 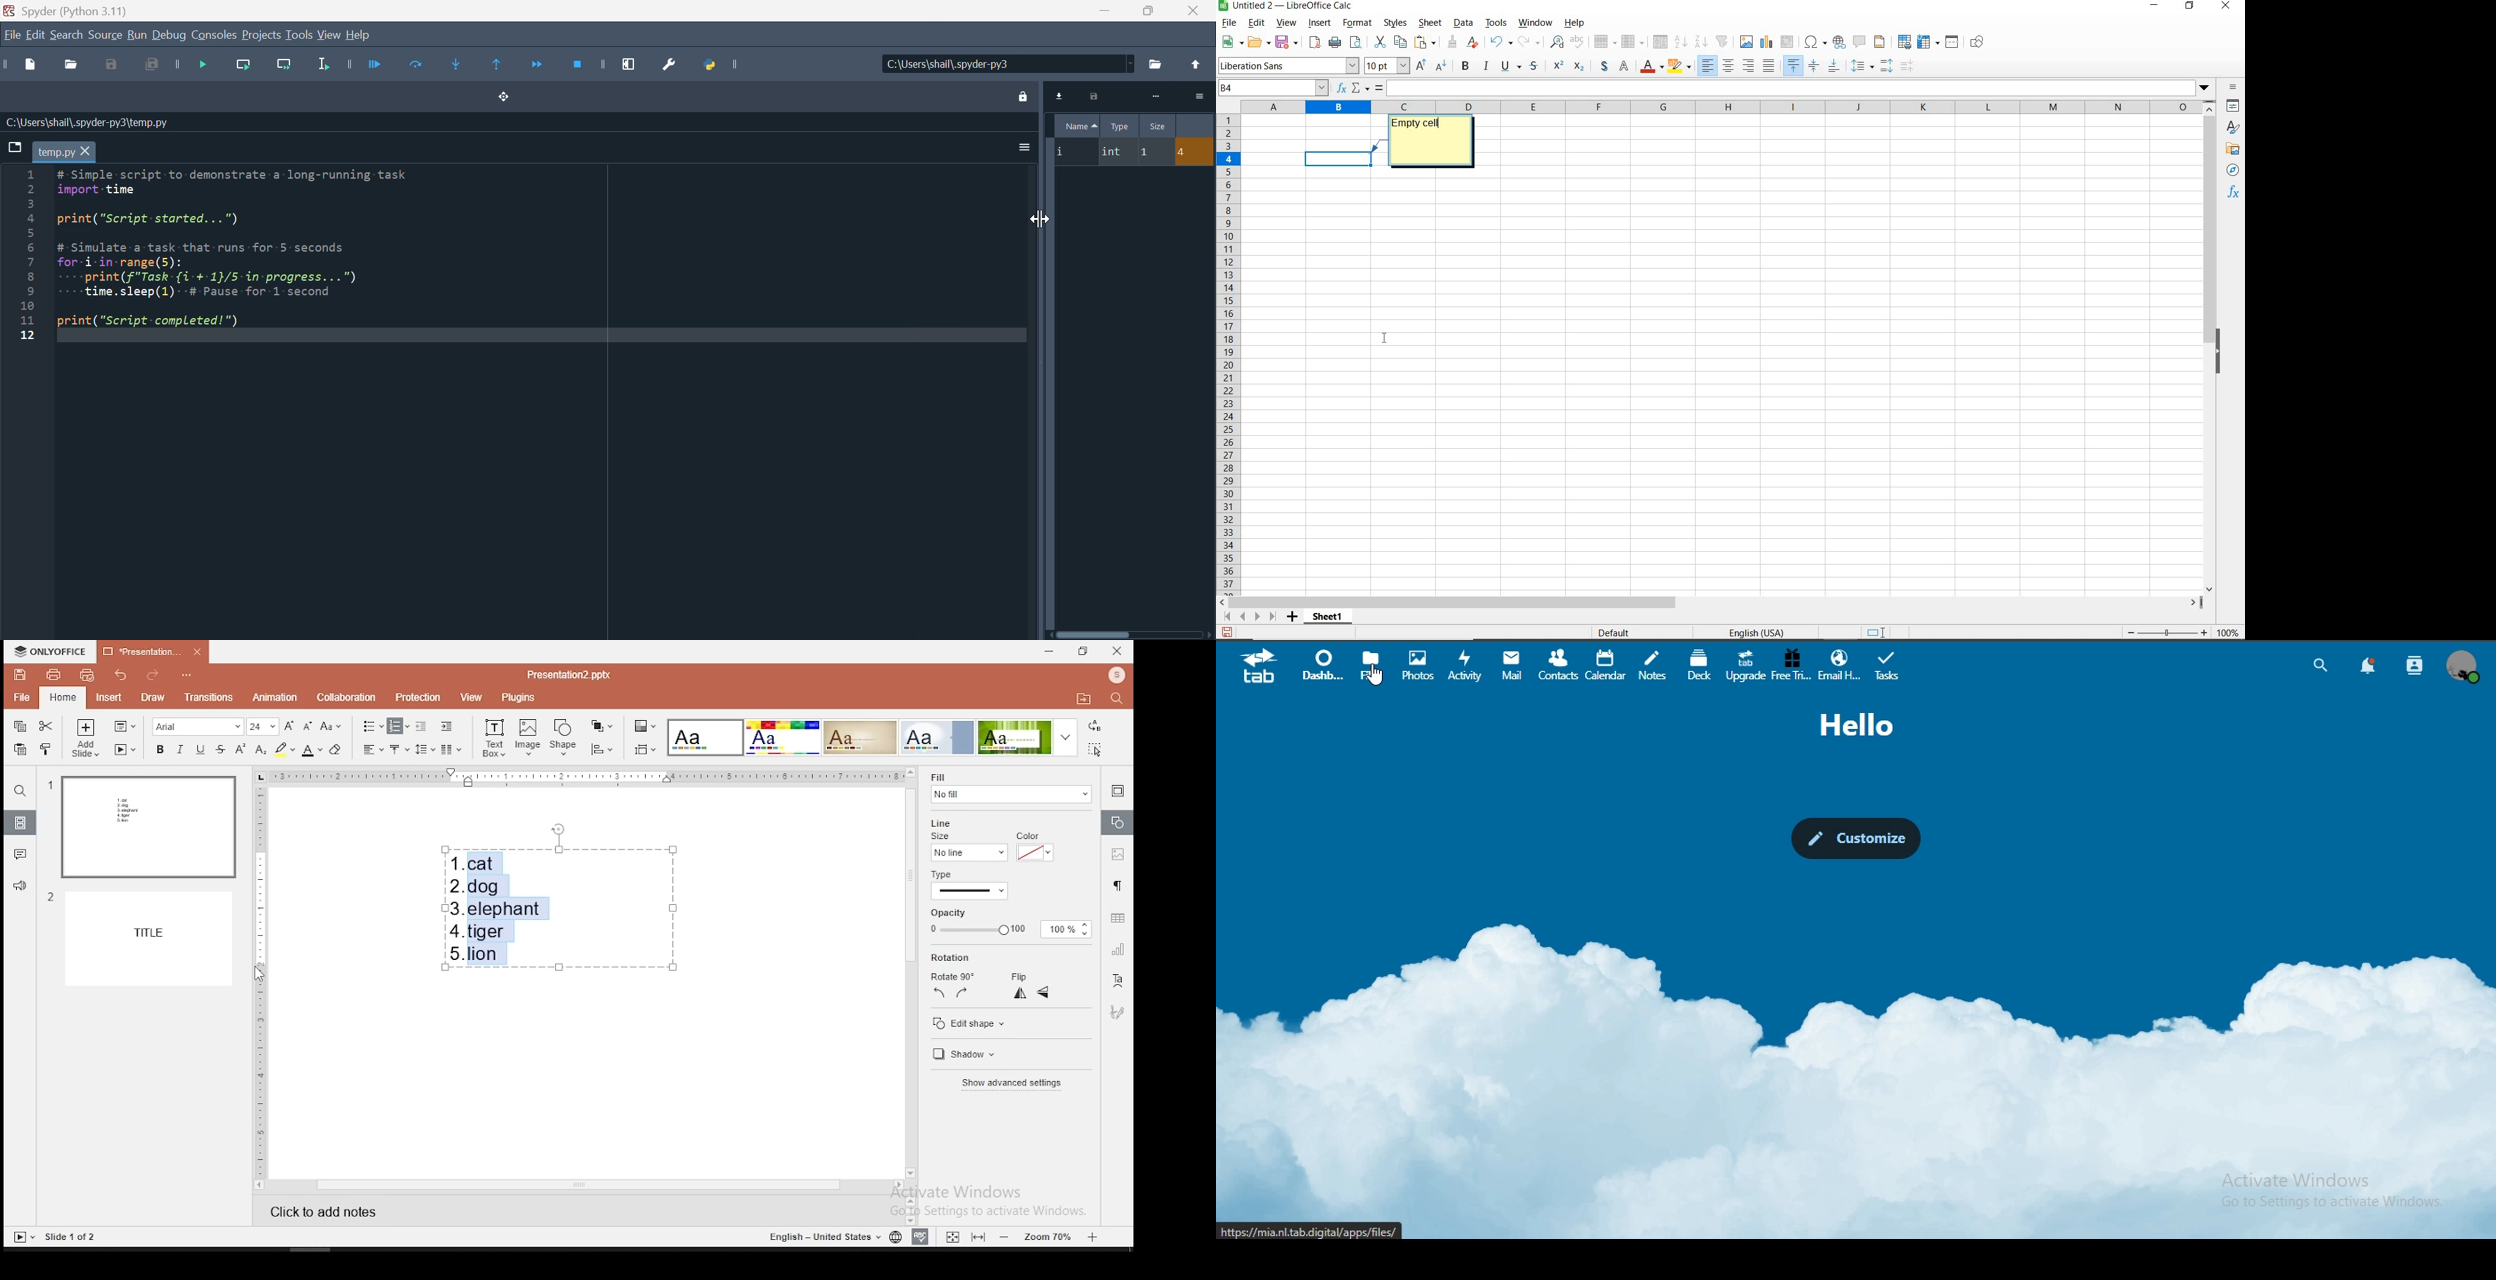 I want to click on shape settings, so click(x=1117, y=824).